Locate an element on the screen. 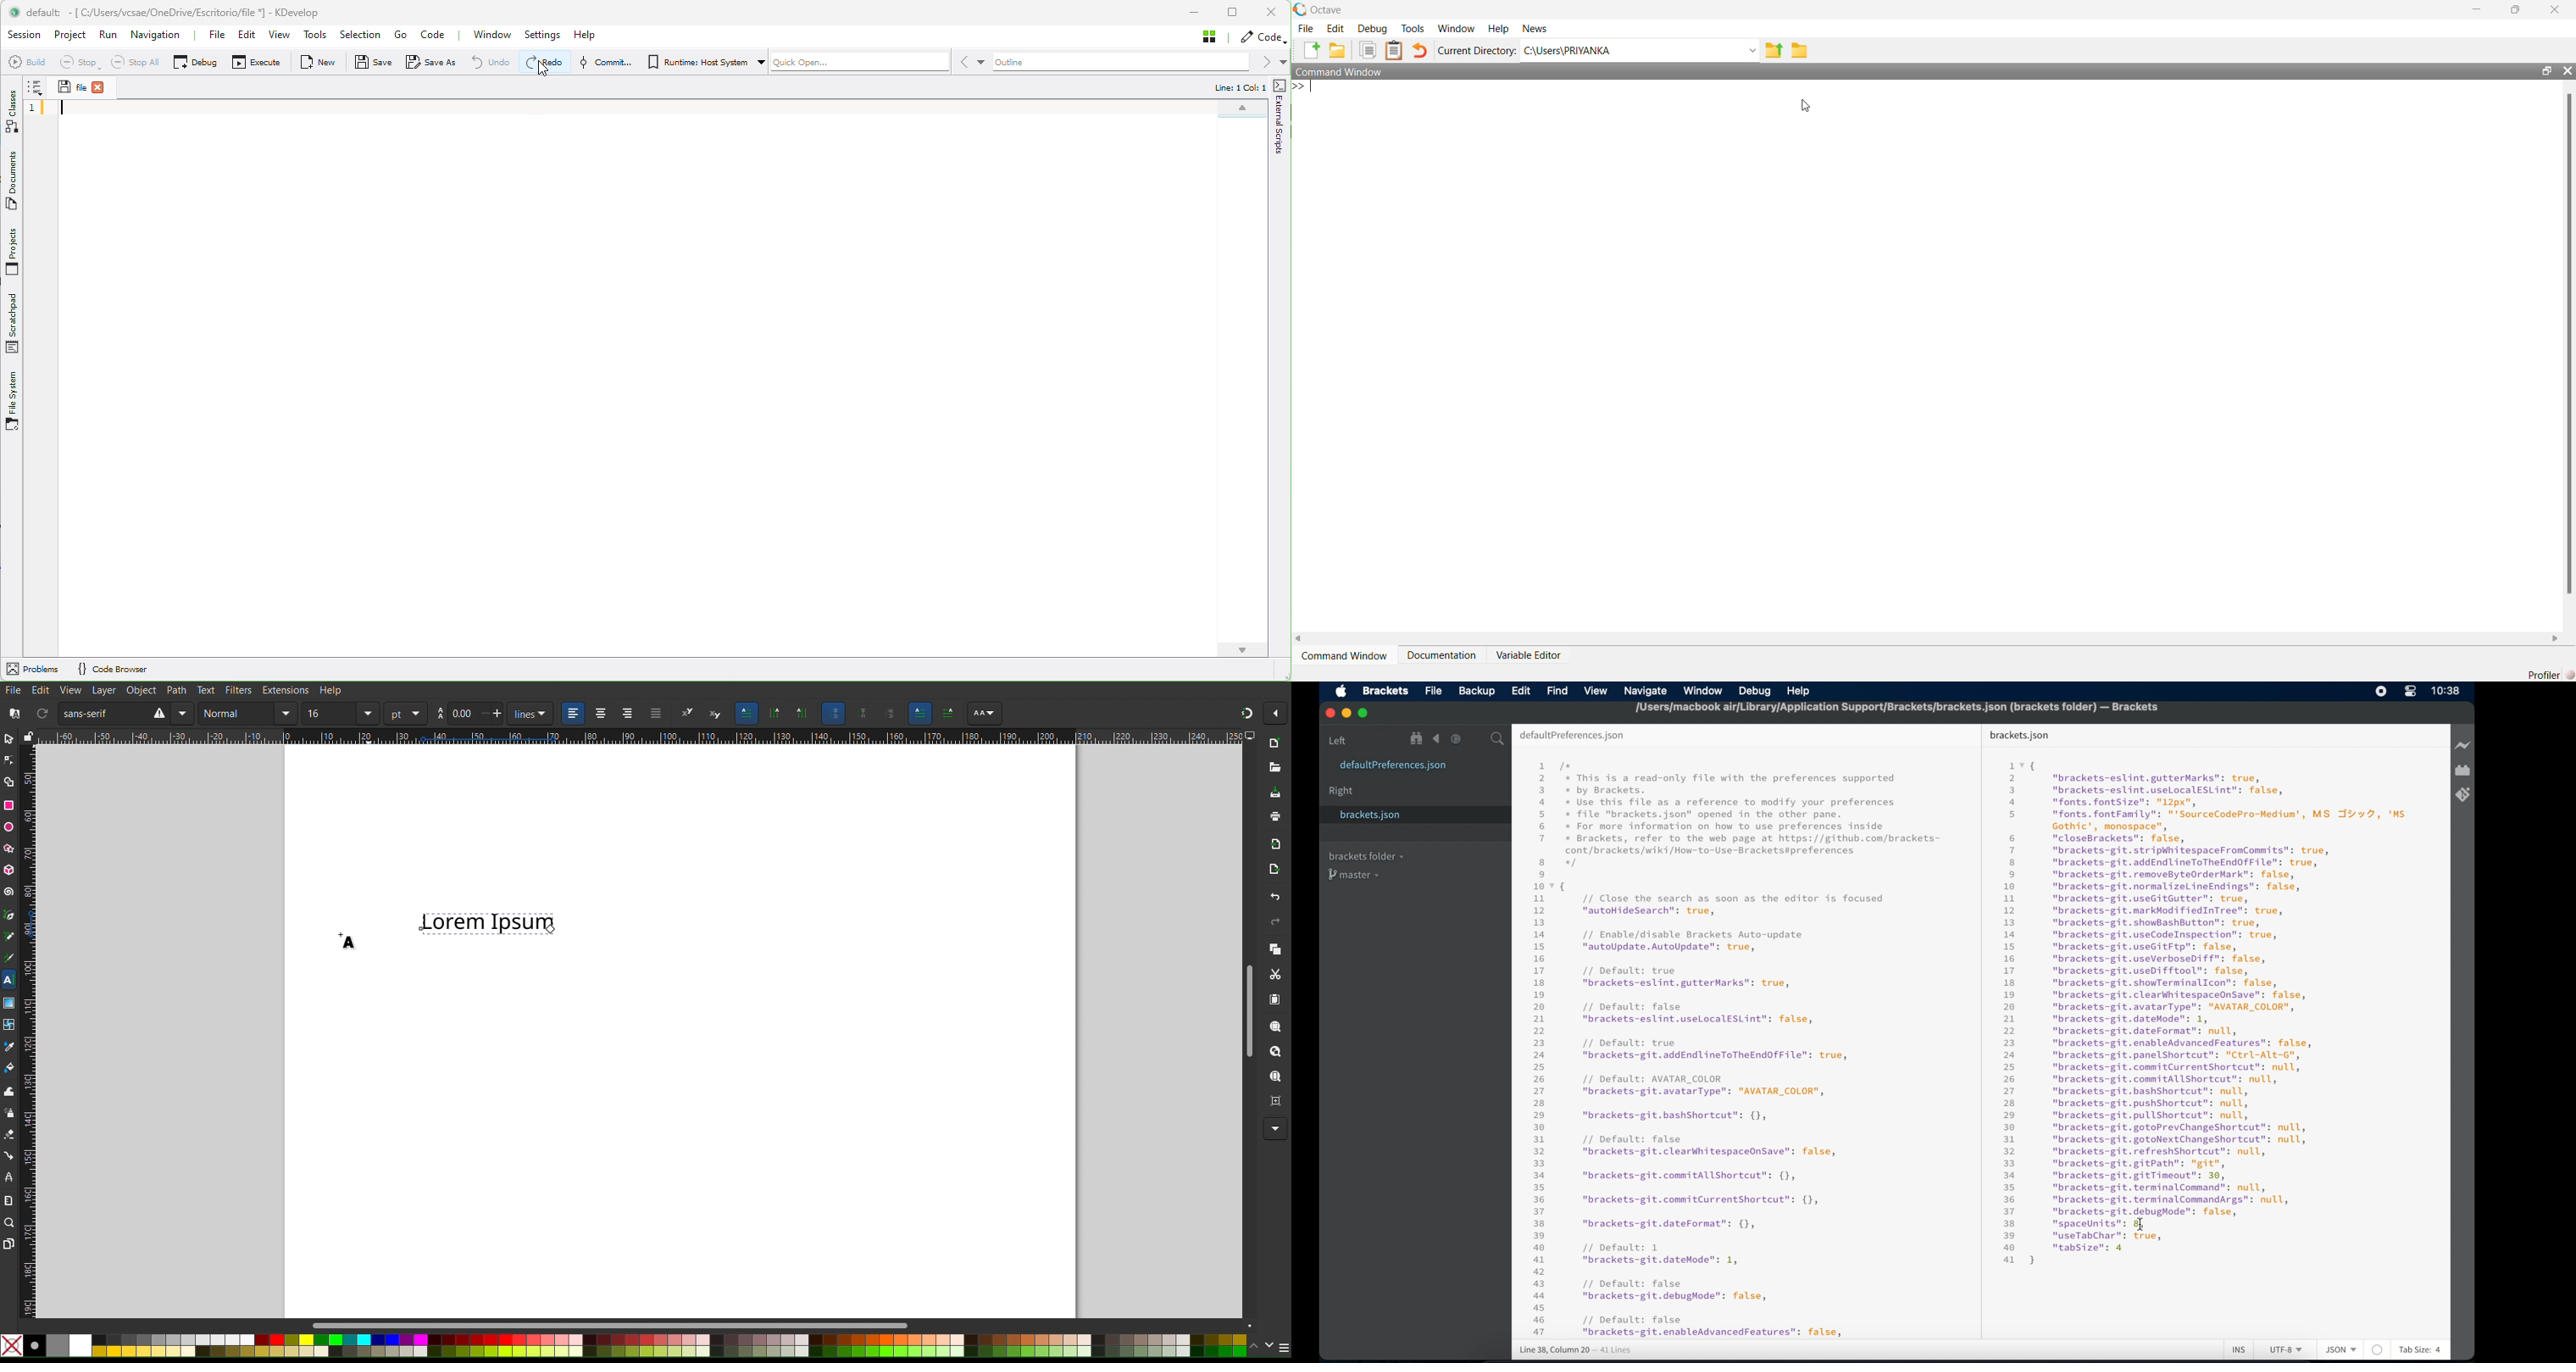 This screenshot has width=2576, height=1372. live preview is located at coordinates (2464, 745).